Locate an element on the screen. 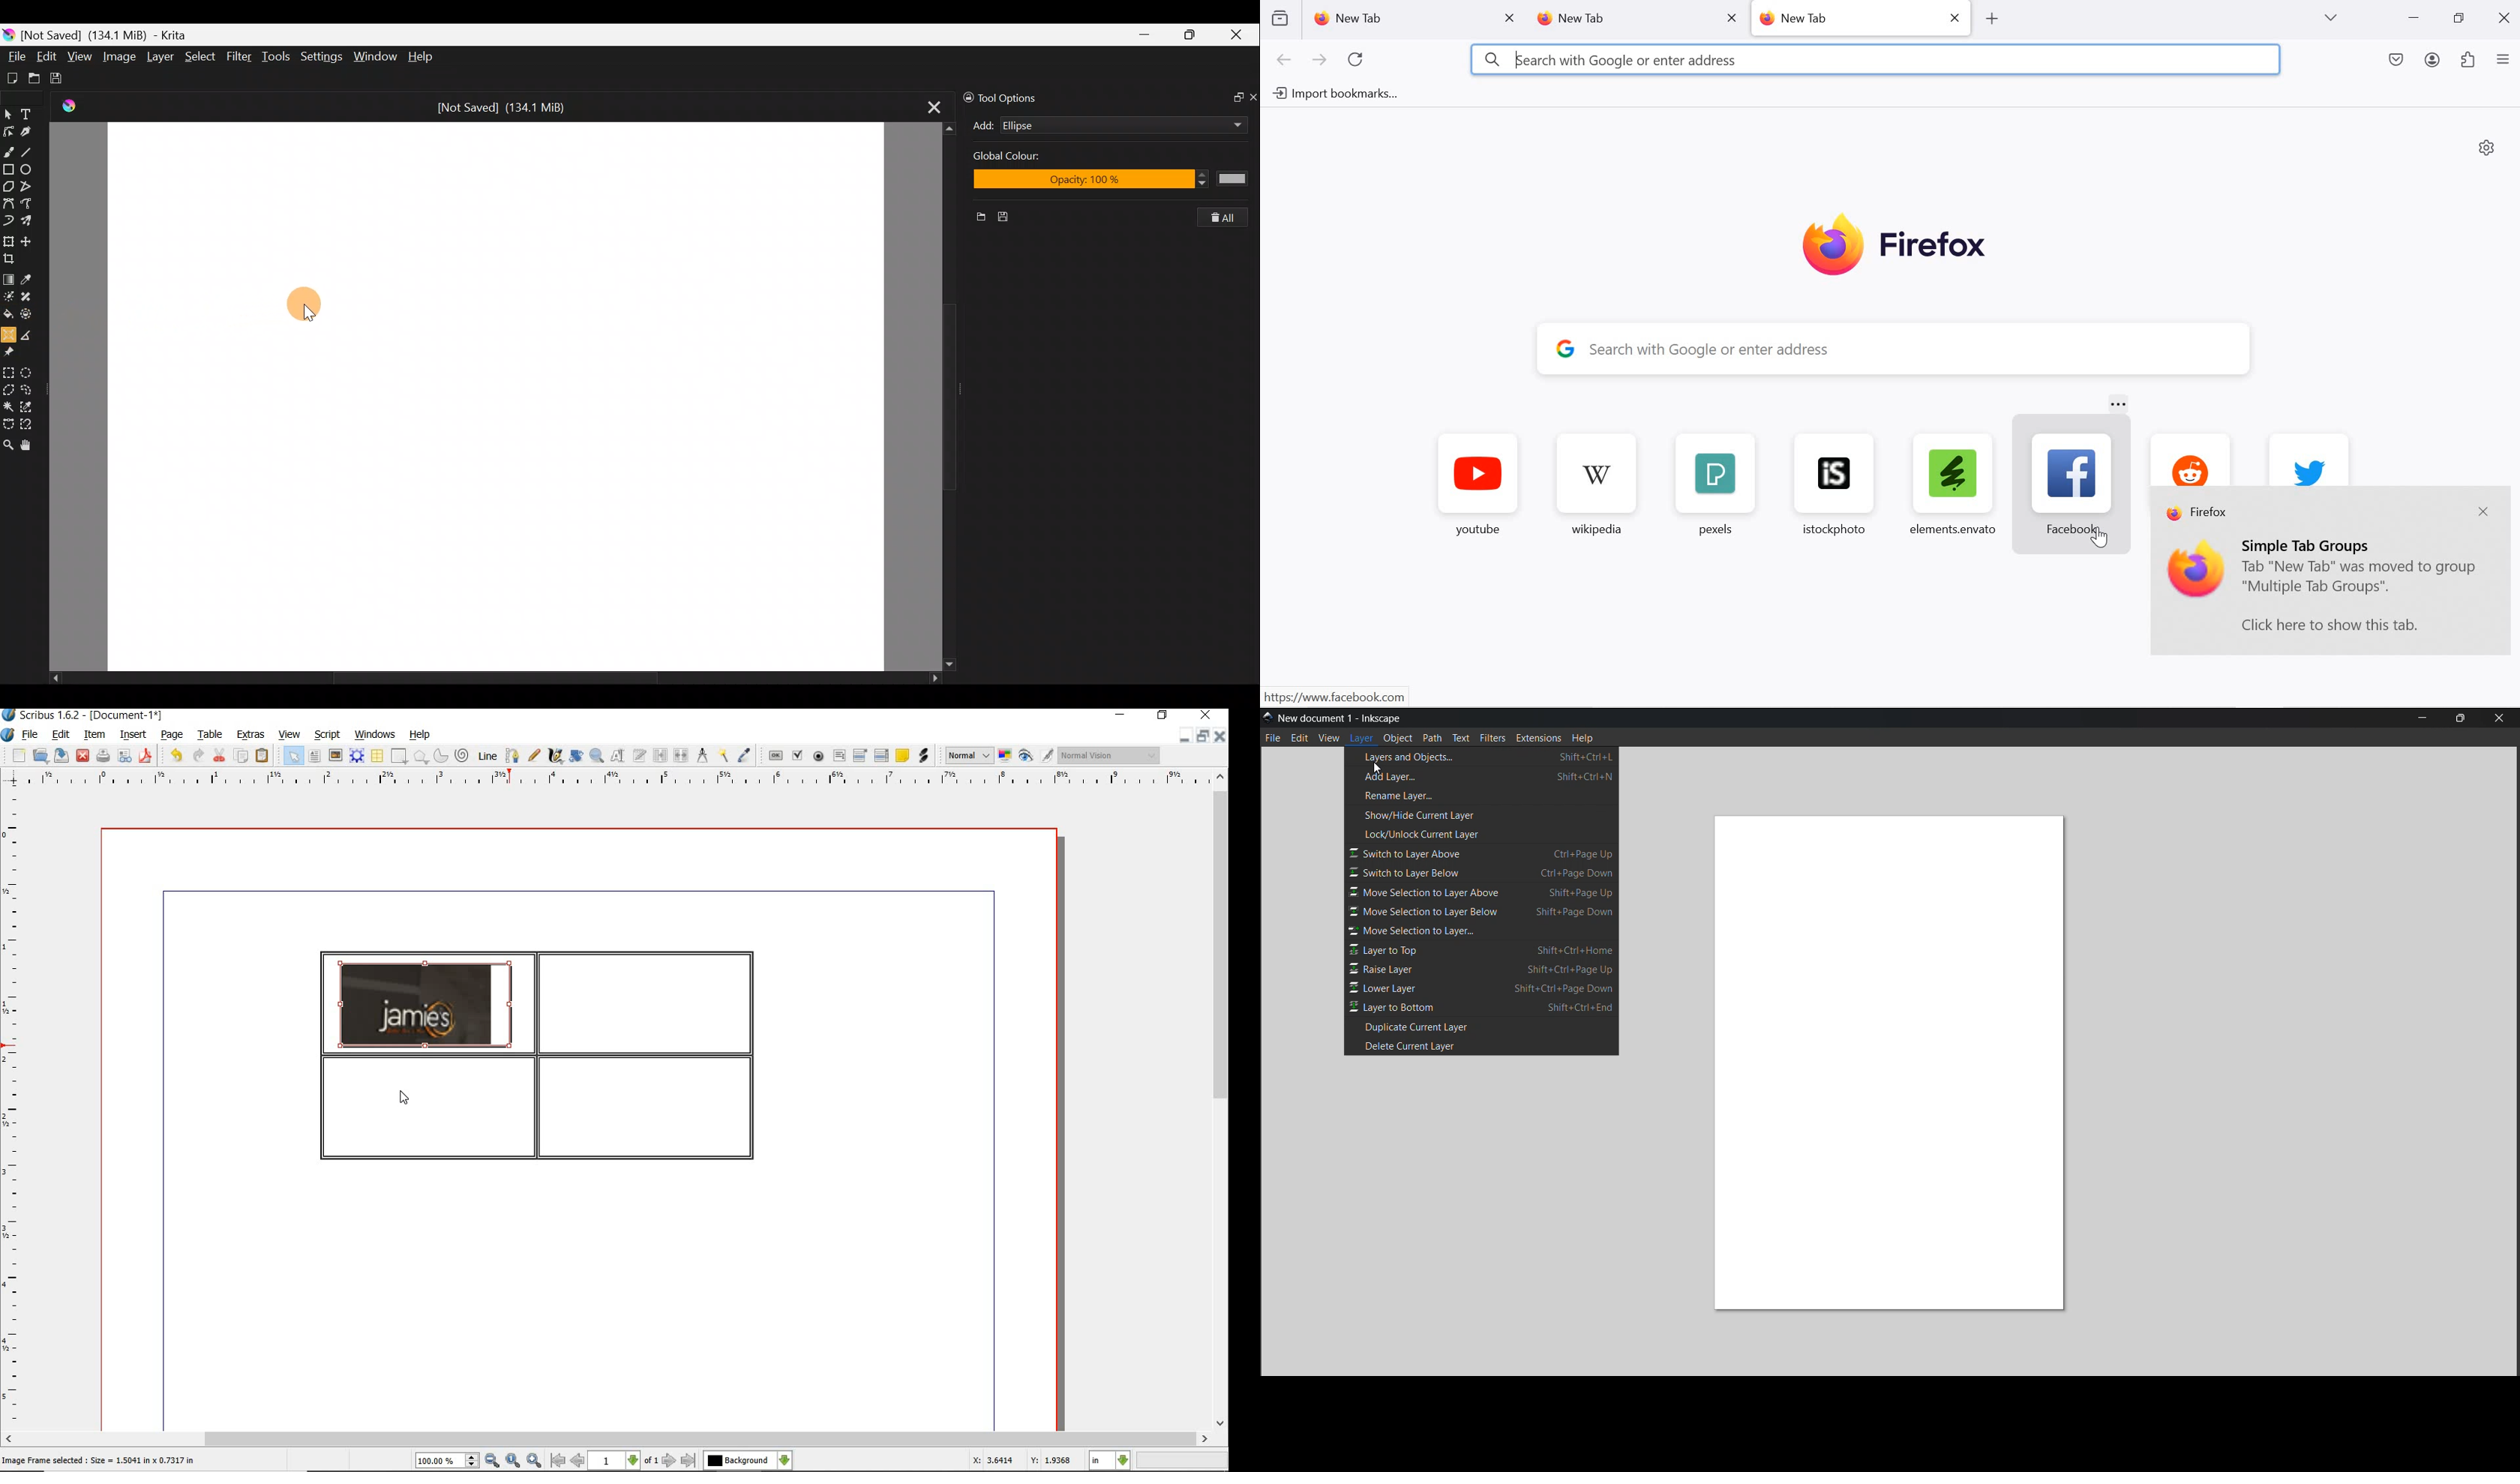  table is located at coordinates (211, 736).